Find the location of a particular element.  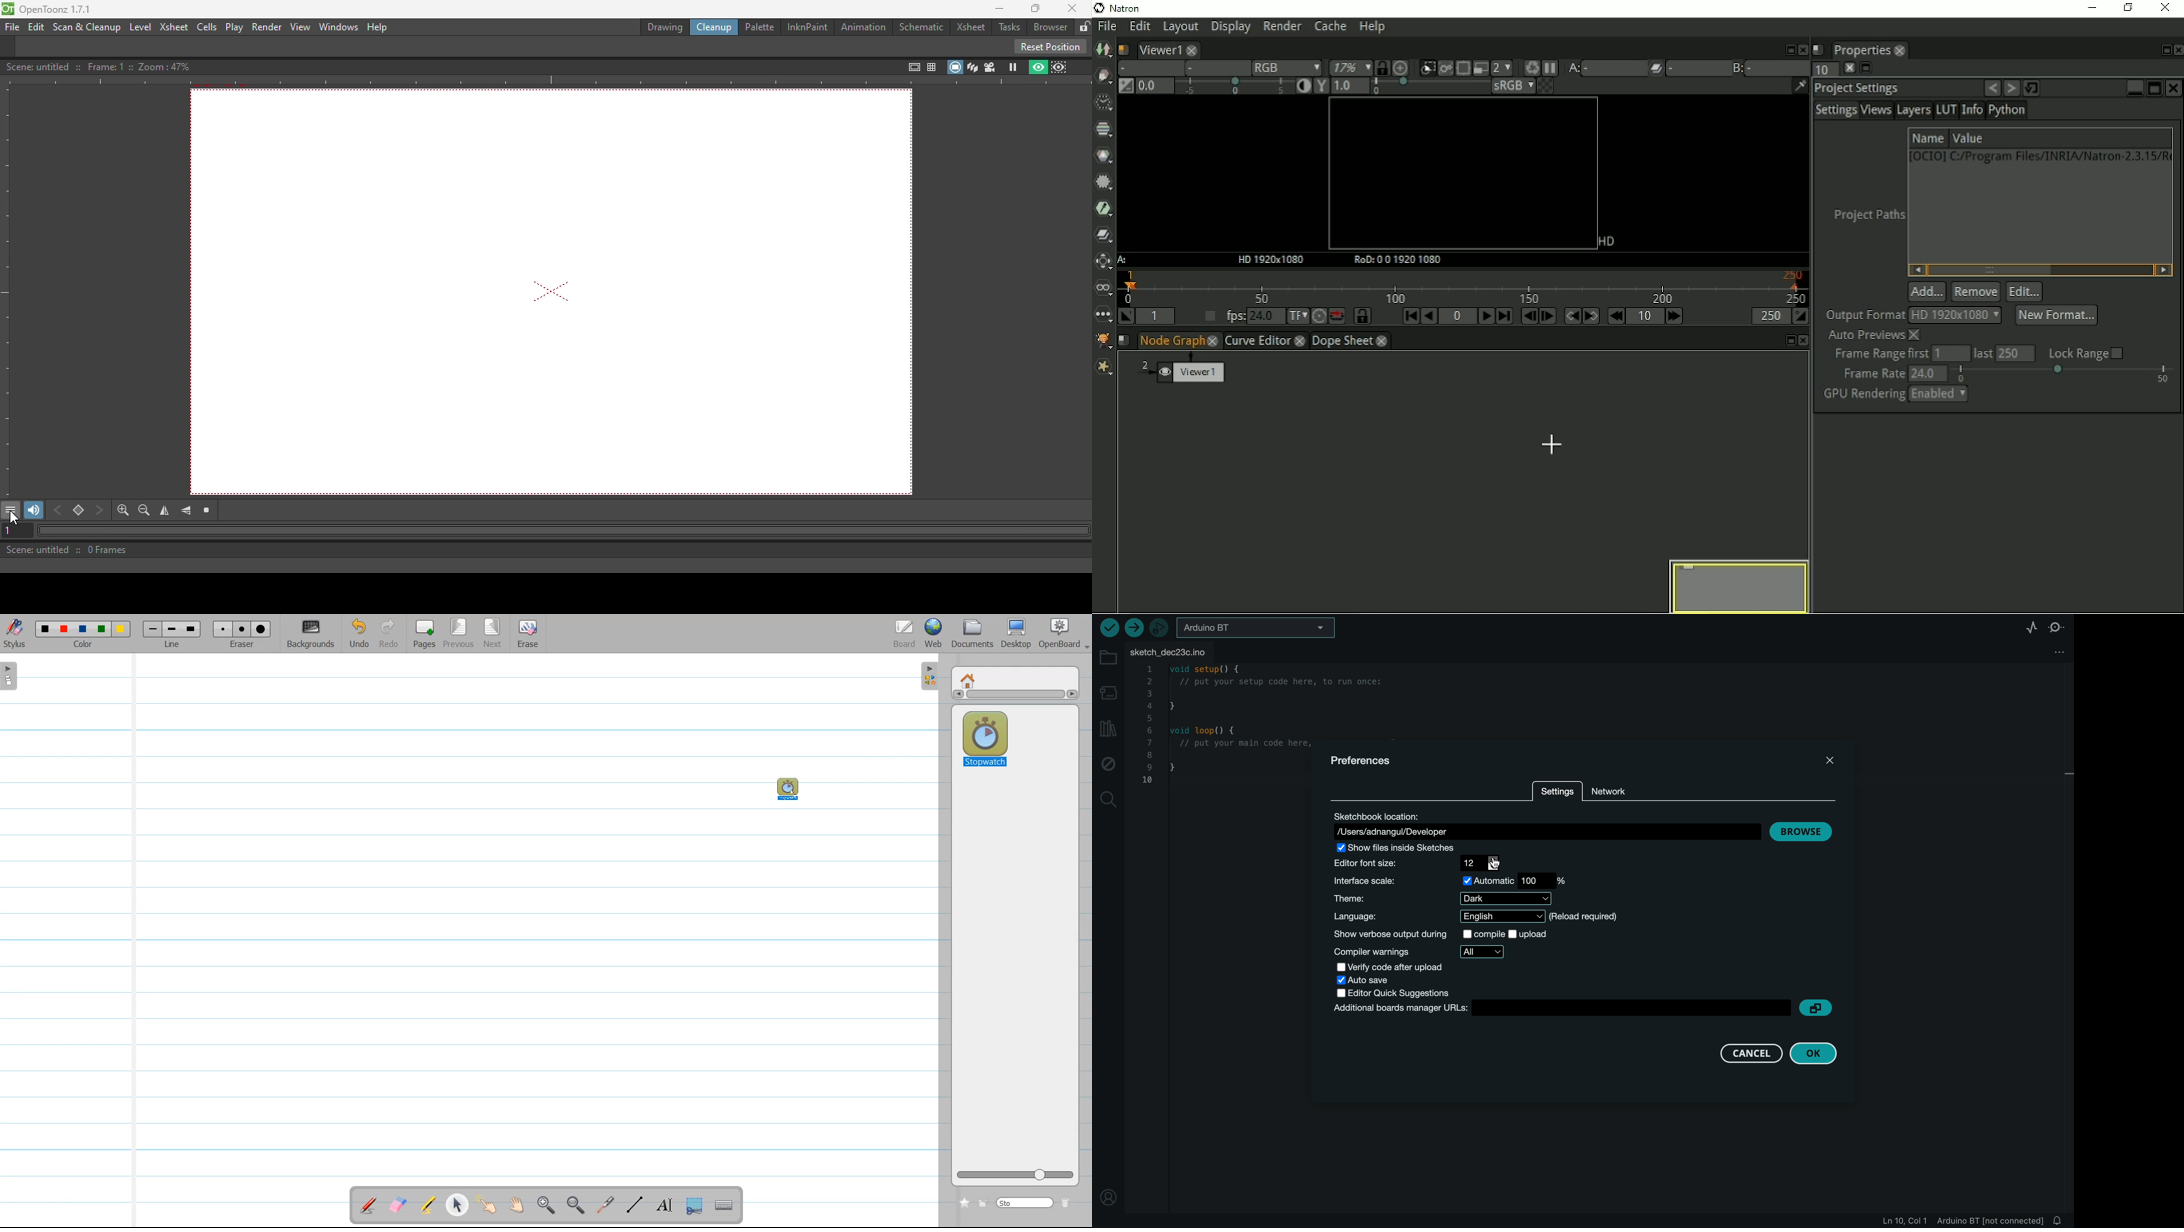

Maximum number of panels is located at coordinates (1820, 70).